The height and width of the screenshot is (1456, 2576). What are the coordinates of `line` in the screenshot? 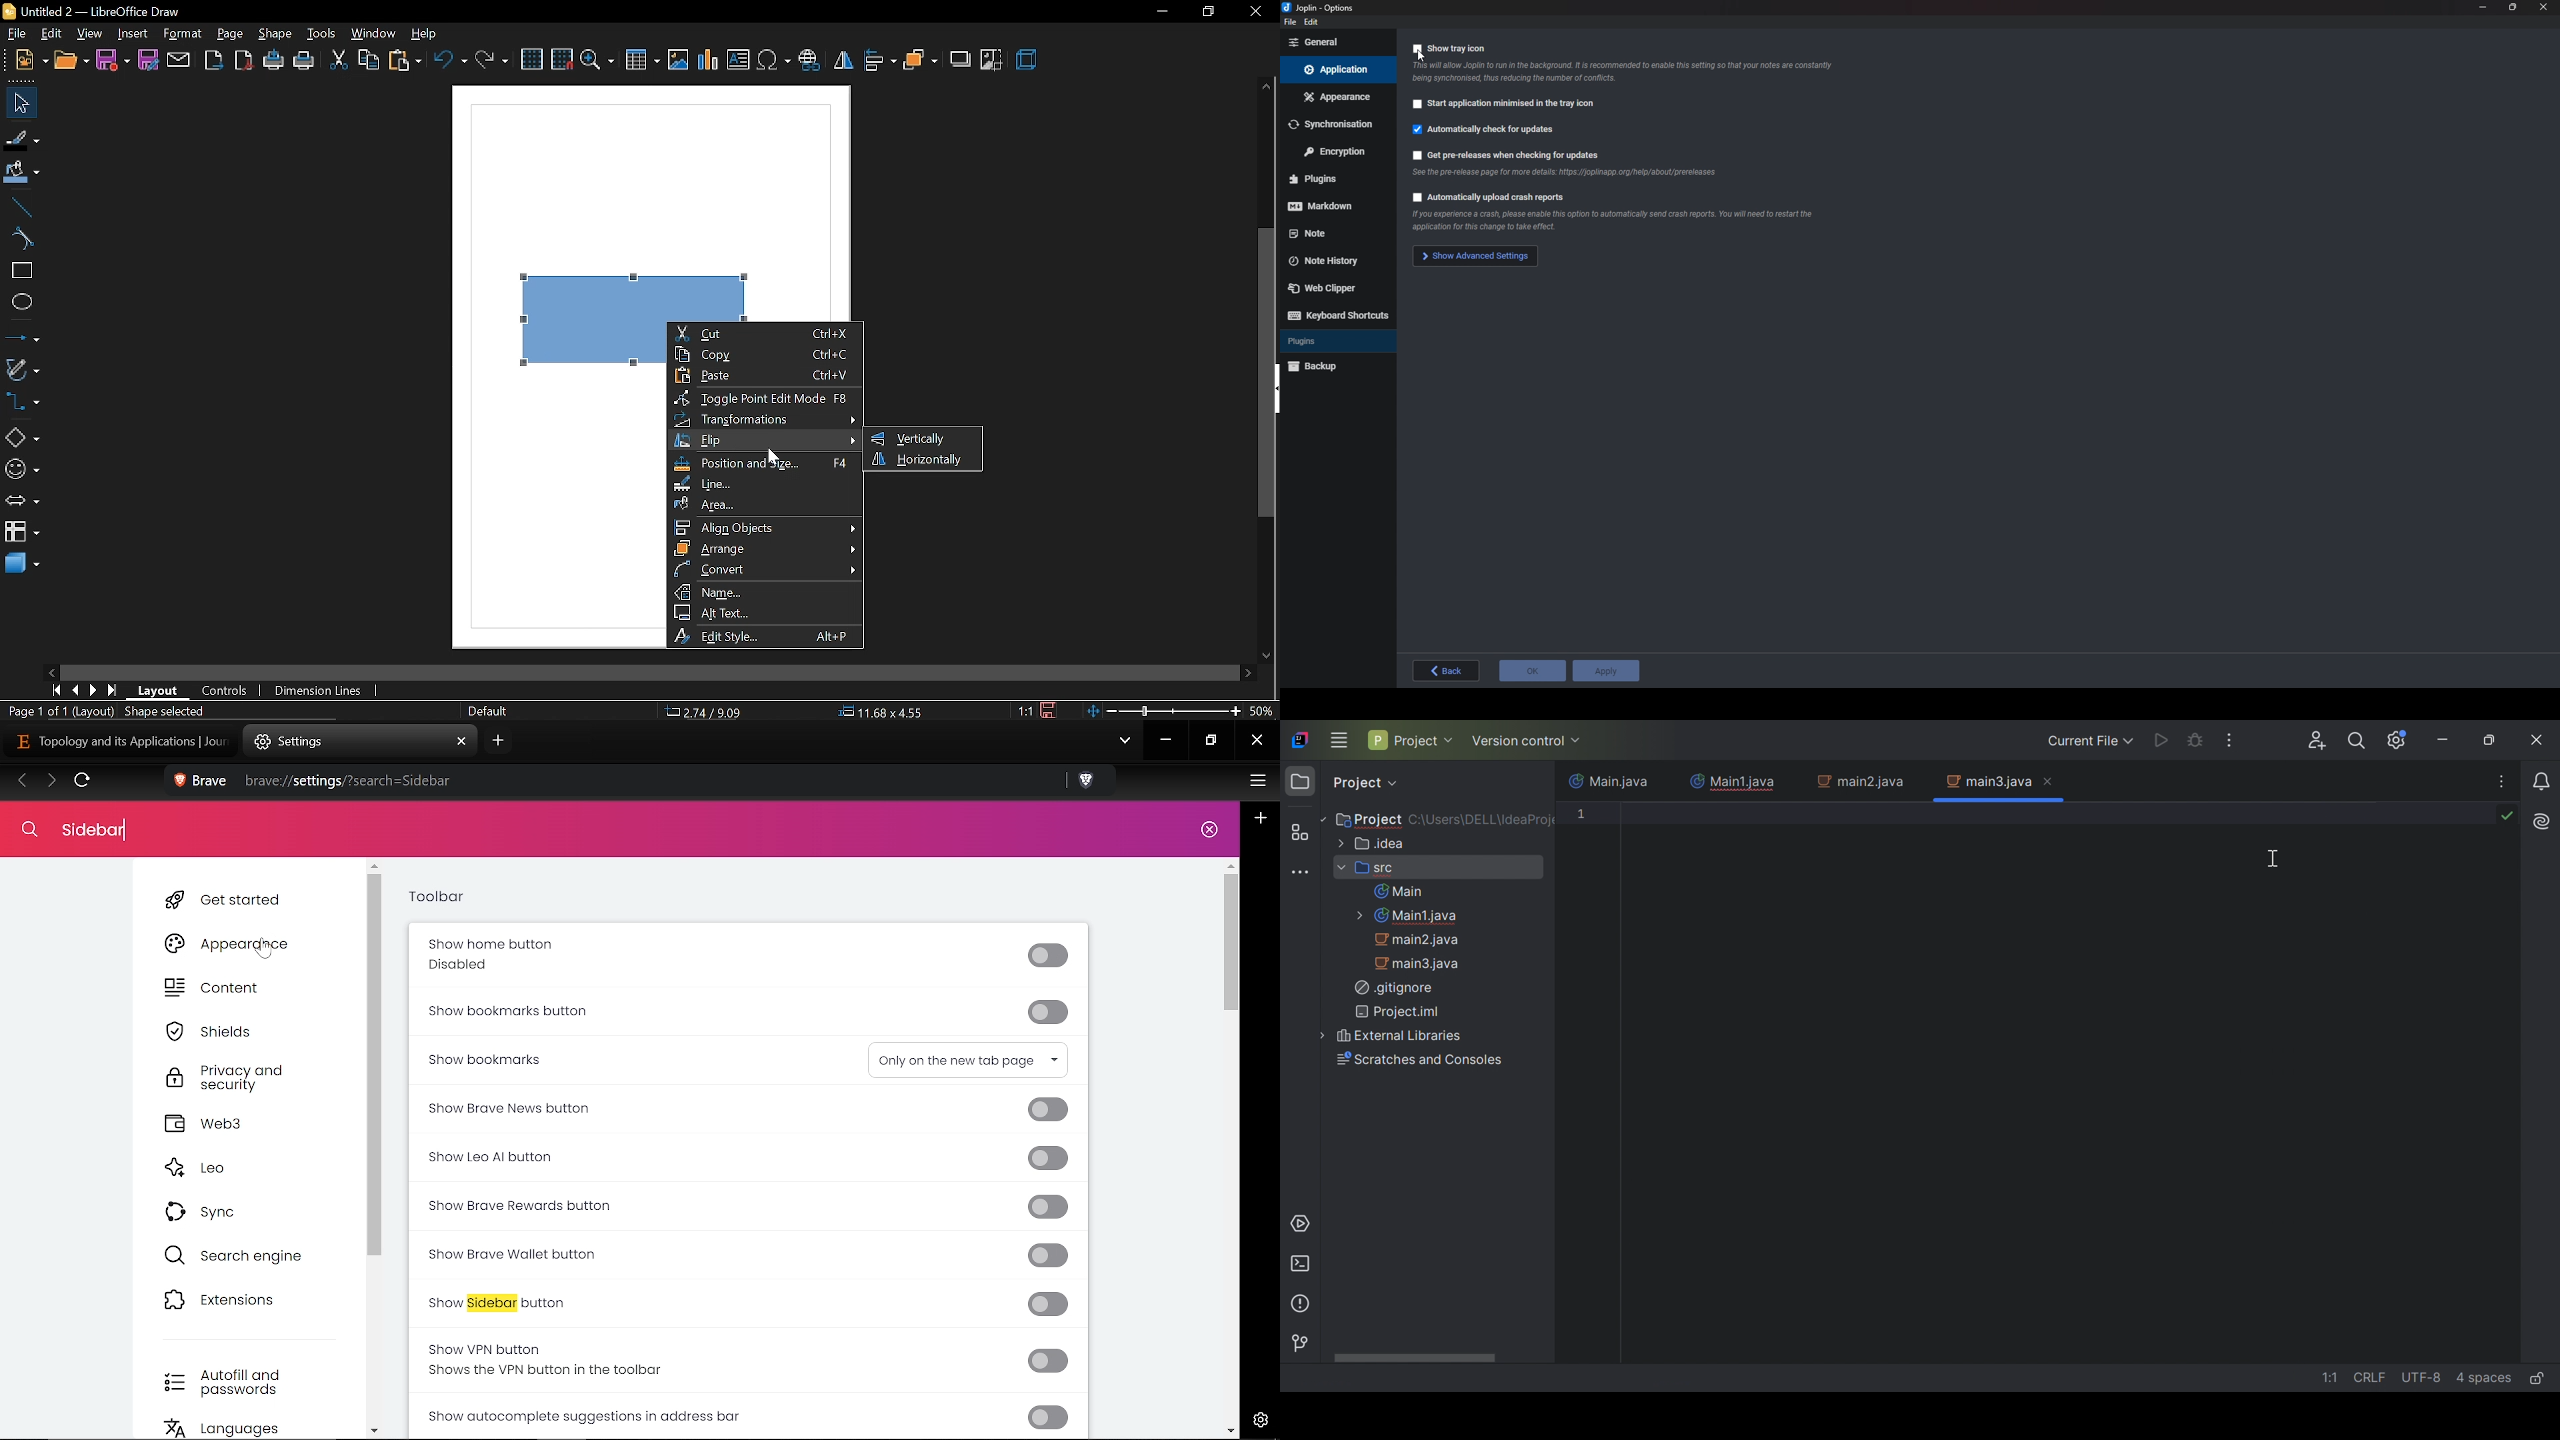 It's located at (764, 485).